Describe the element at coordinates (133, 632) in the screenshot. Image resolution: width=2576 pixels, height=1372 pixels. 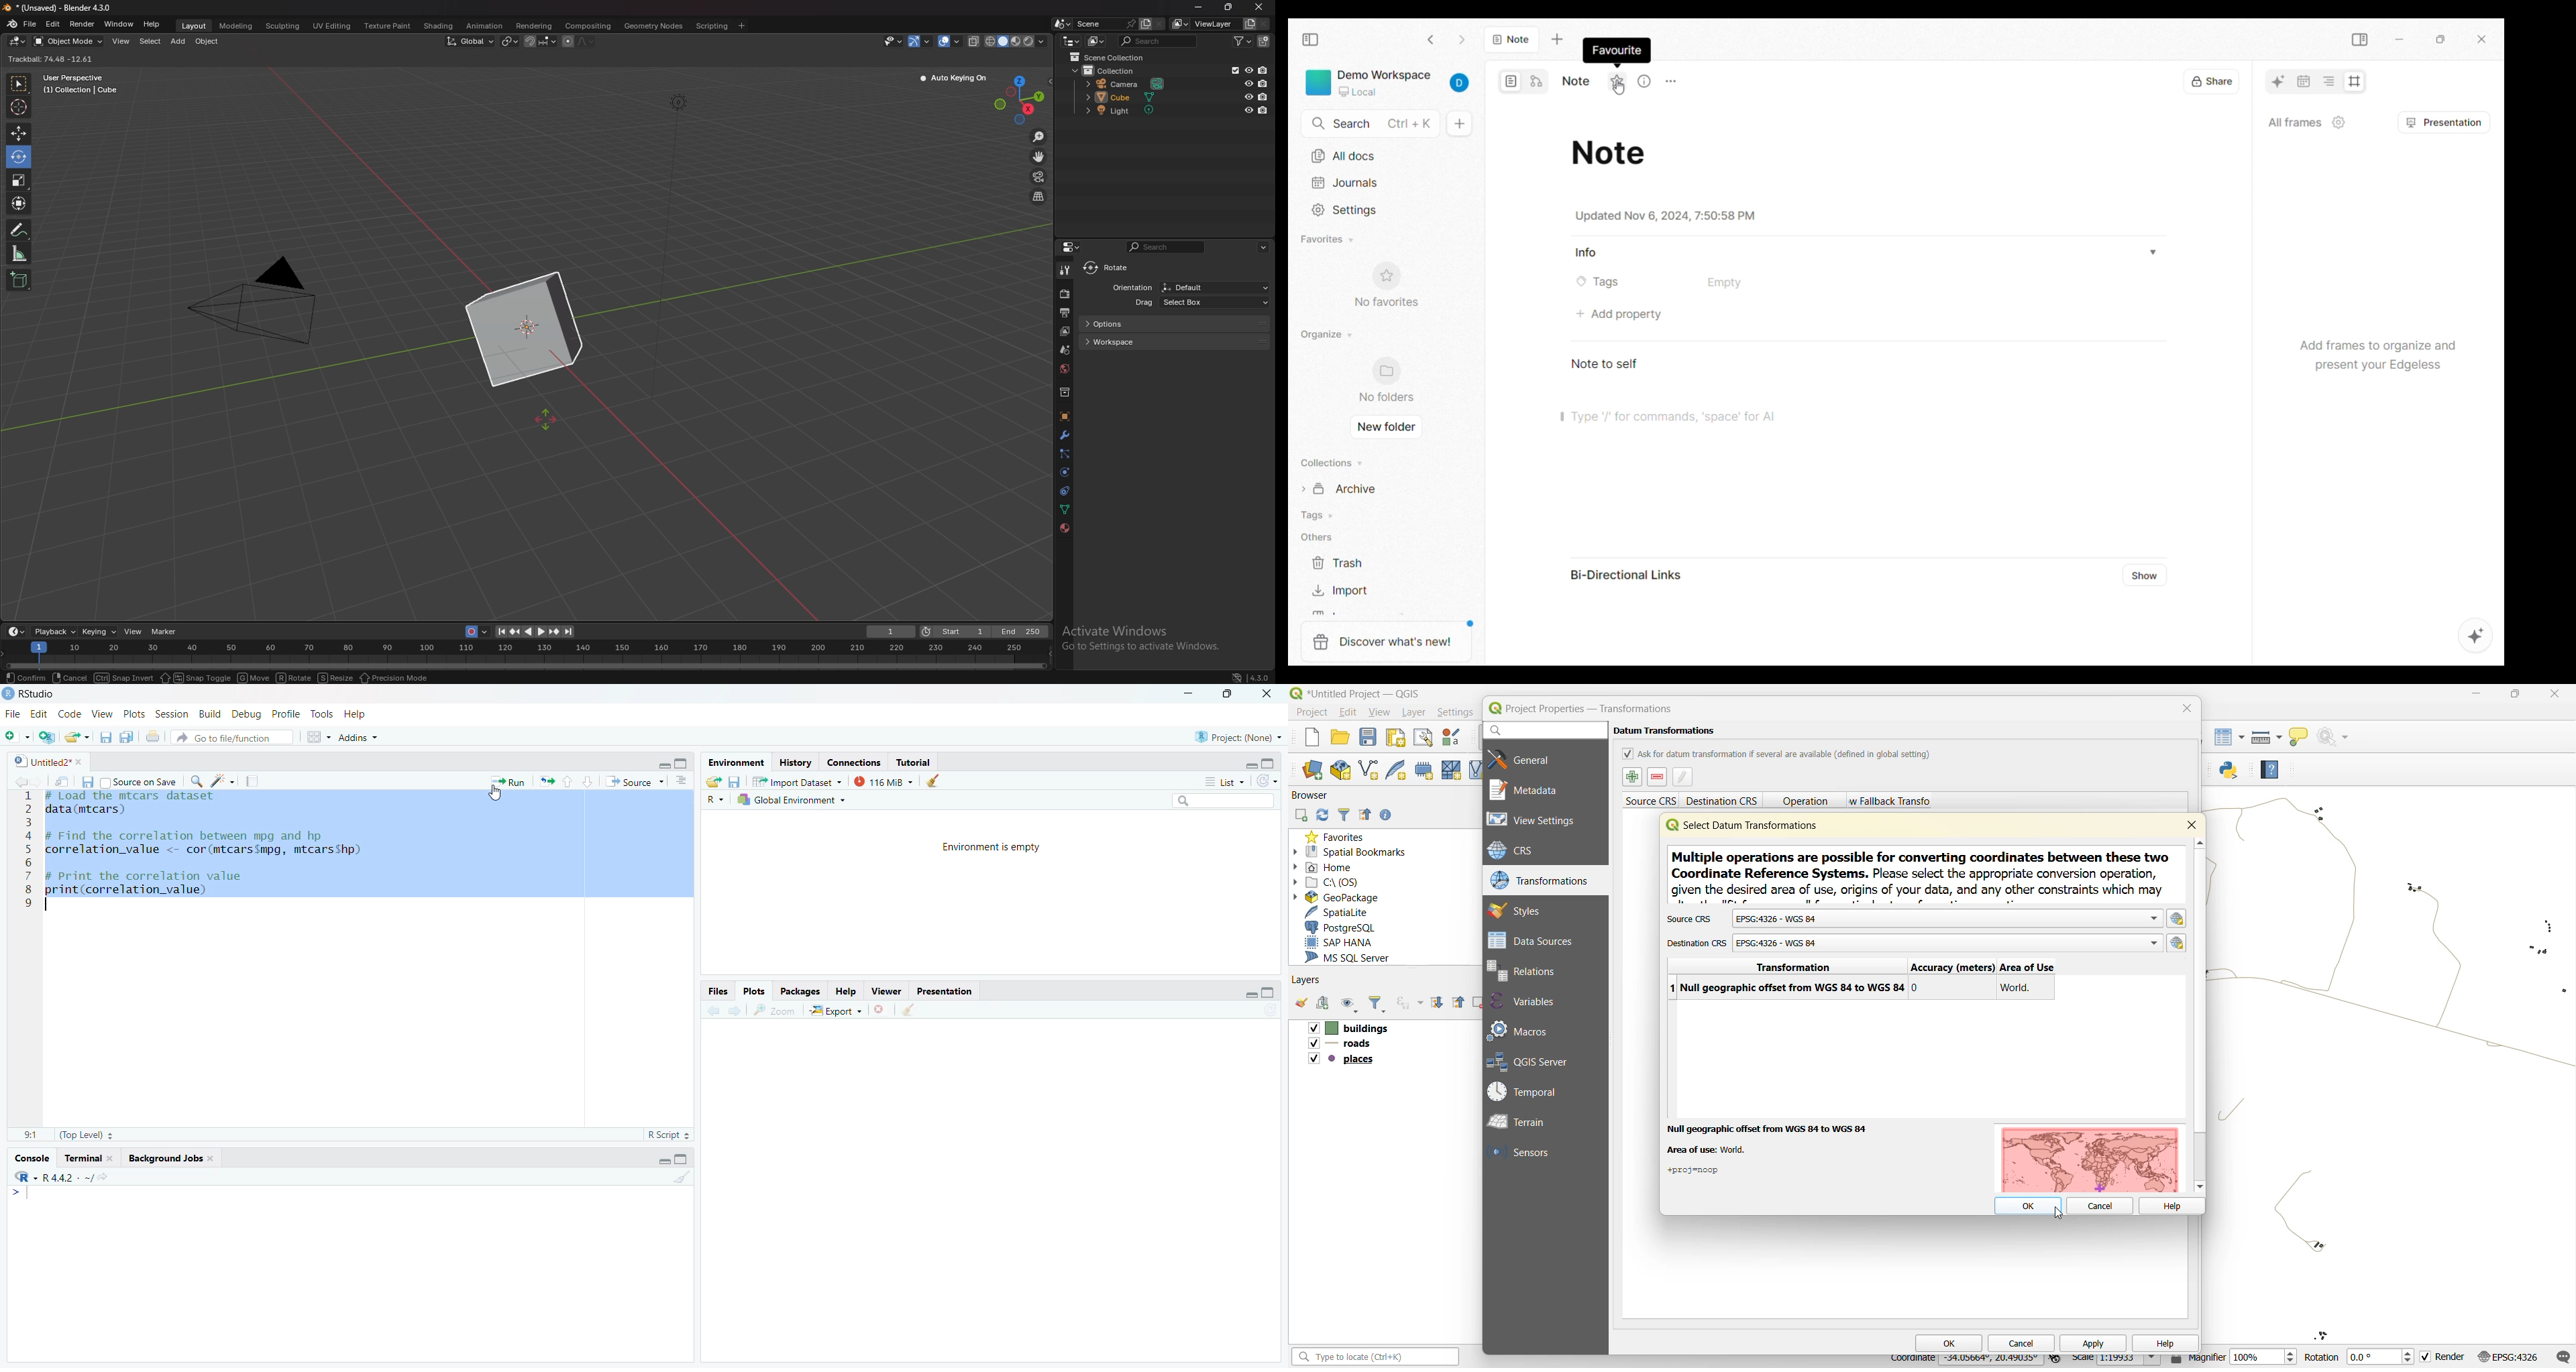
I see `View` at that location.